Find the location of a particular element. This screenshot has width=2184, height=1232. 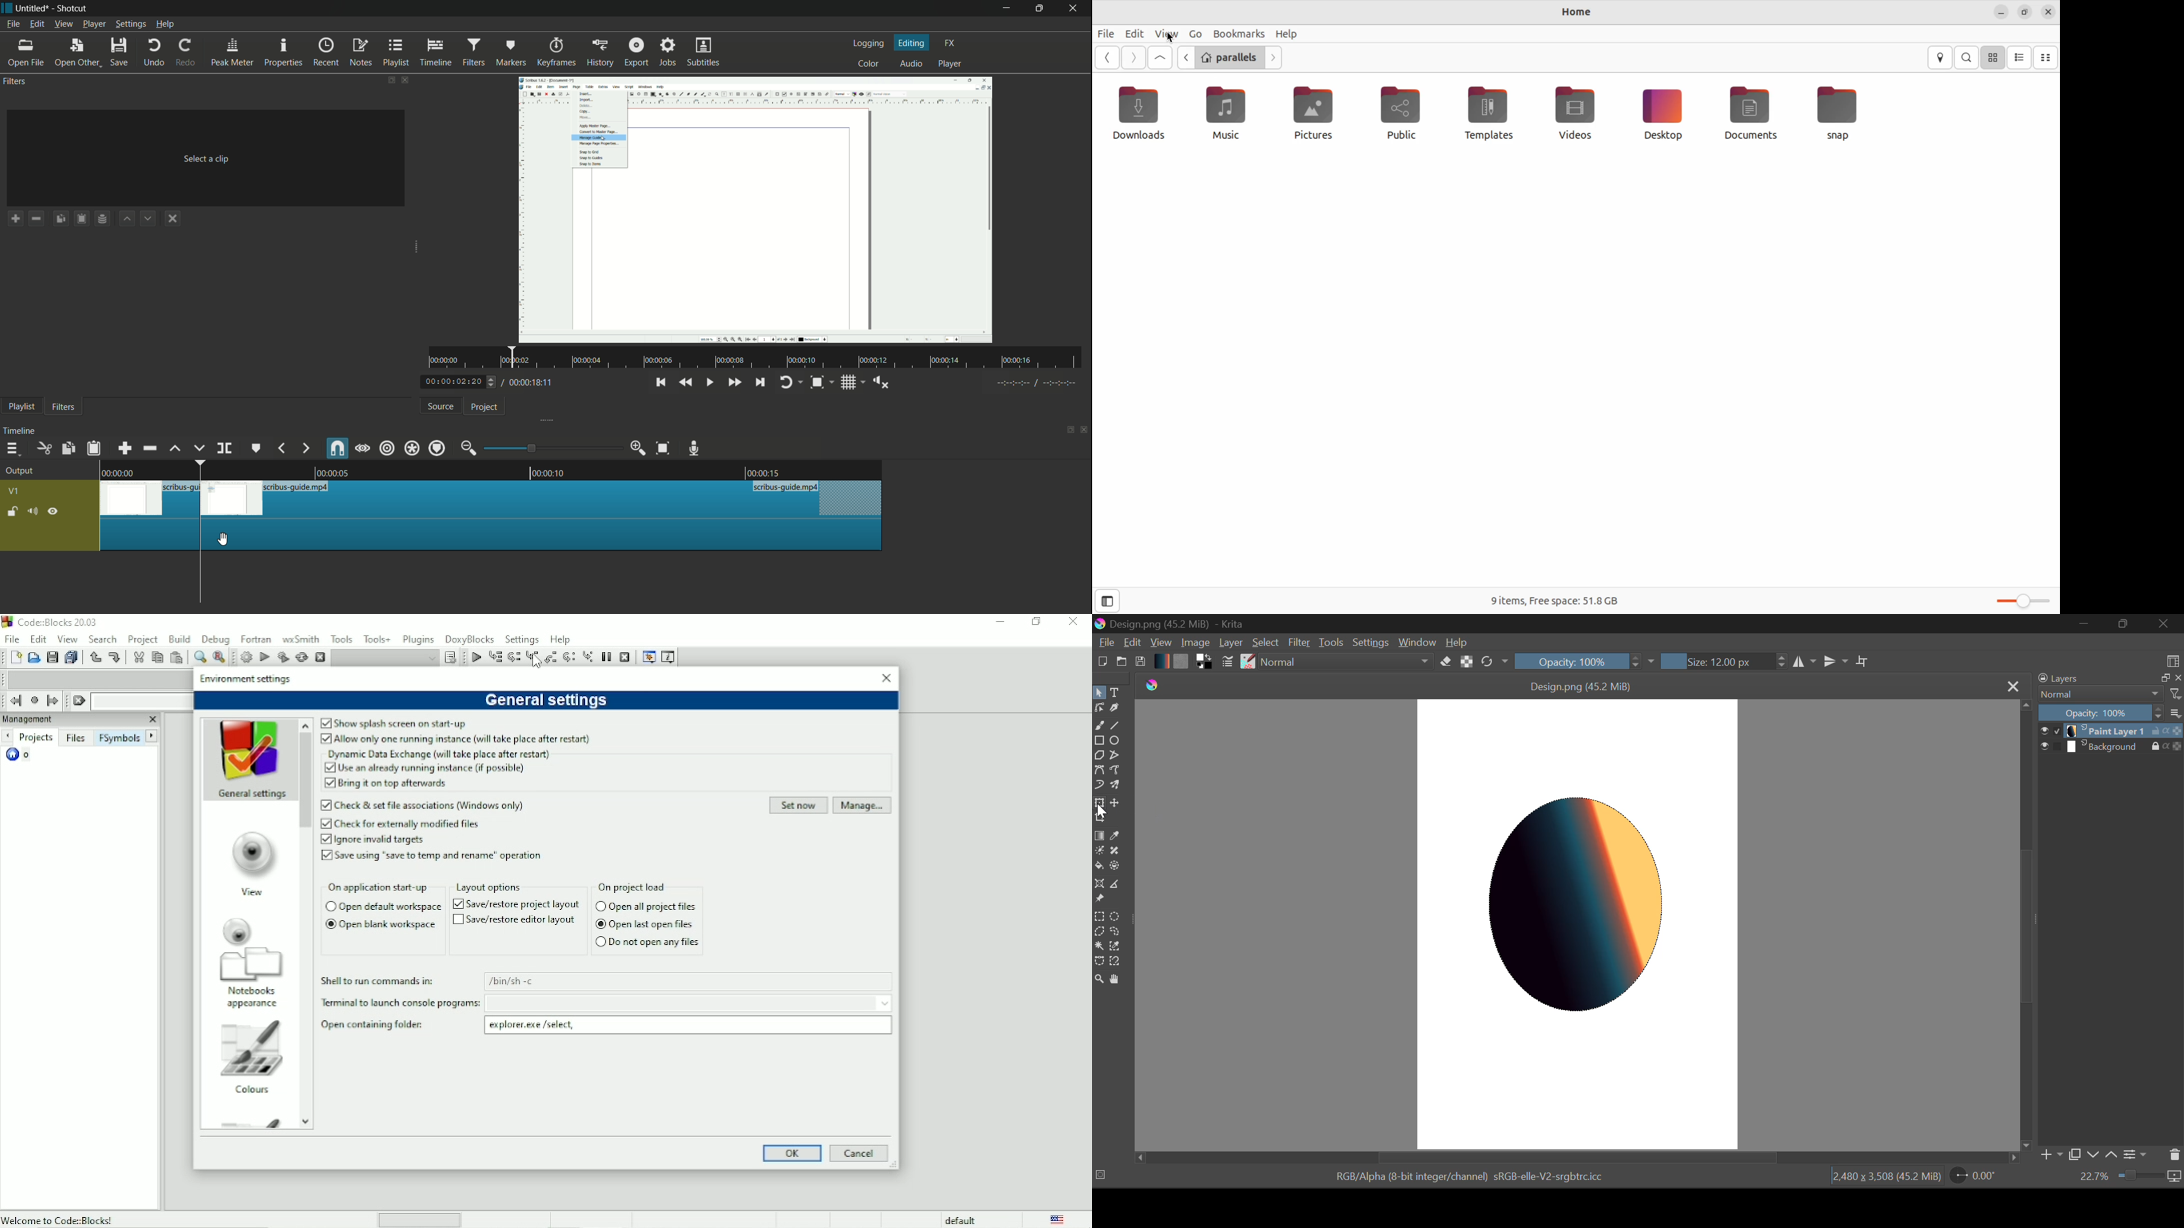

Help is located at coordinates (1457, 641).